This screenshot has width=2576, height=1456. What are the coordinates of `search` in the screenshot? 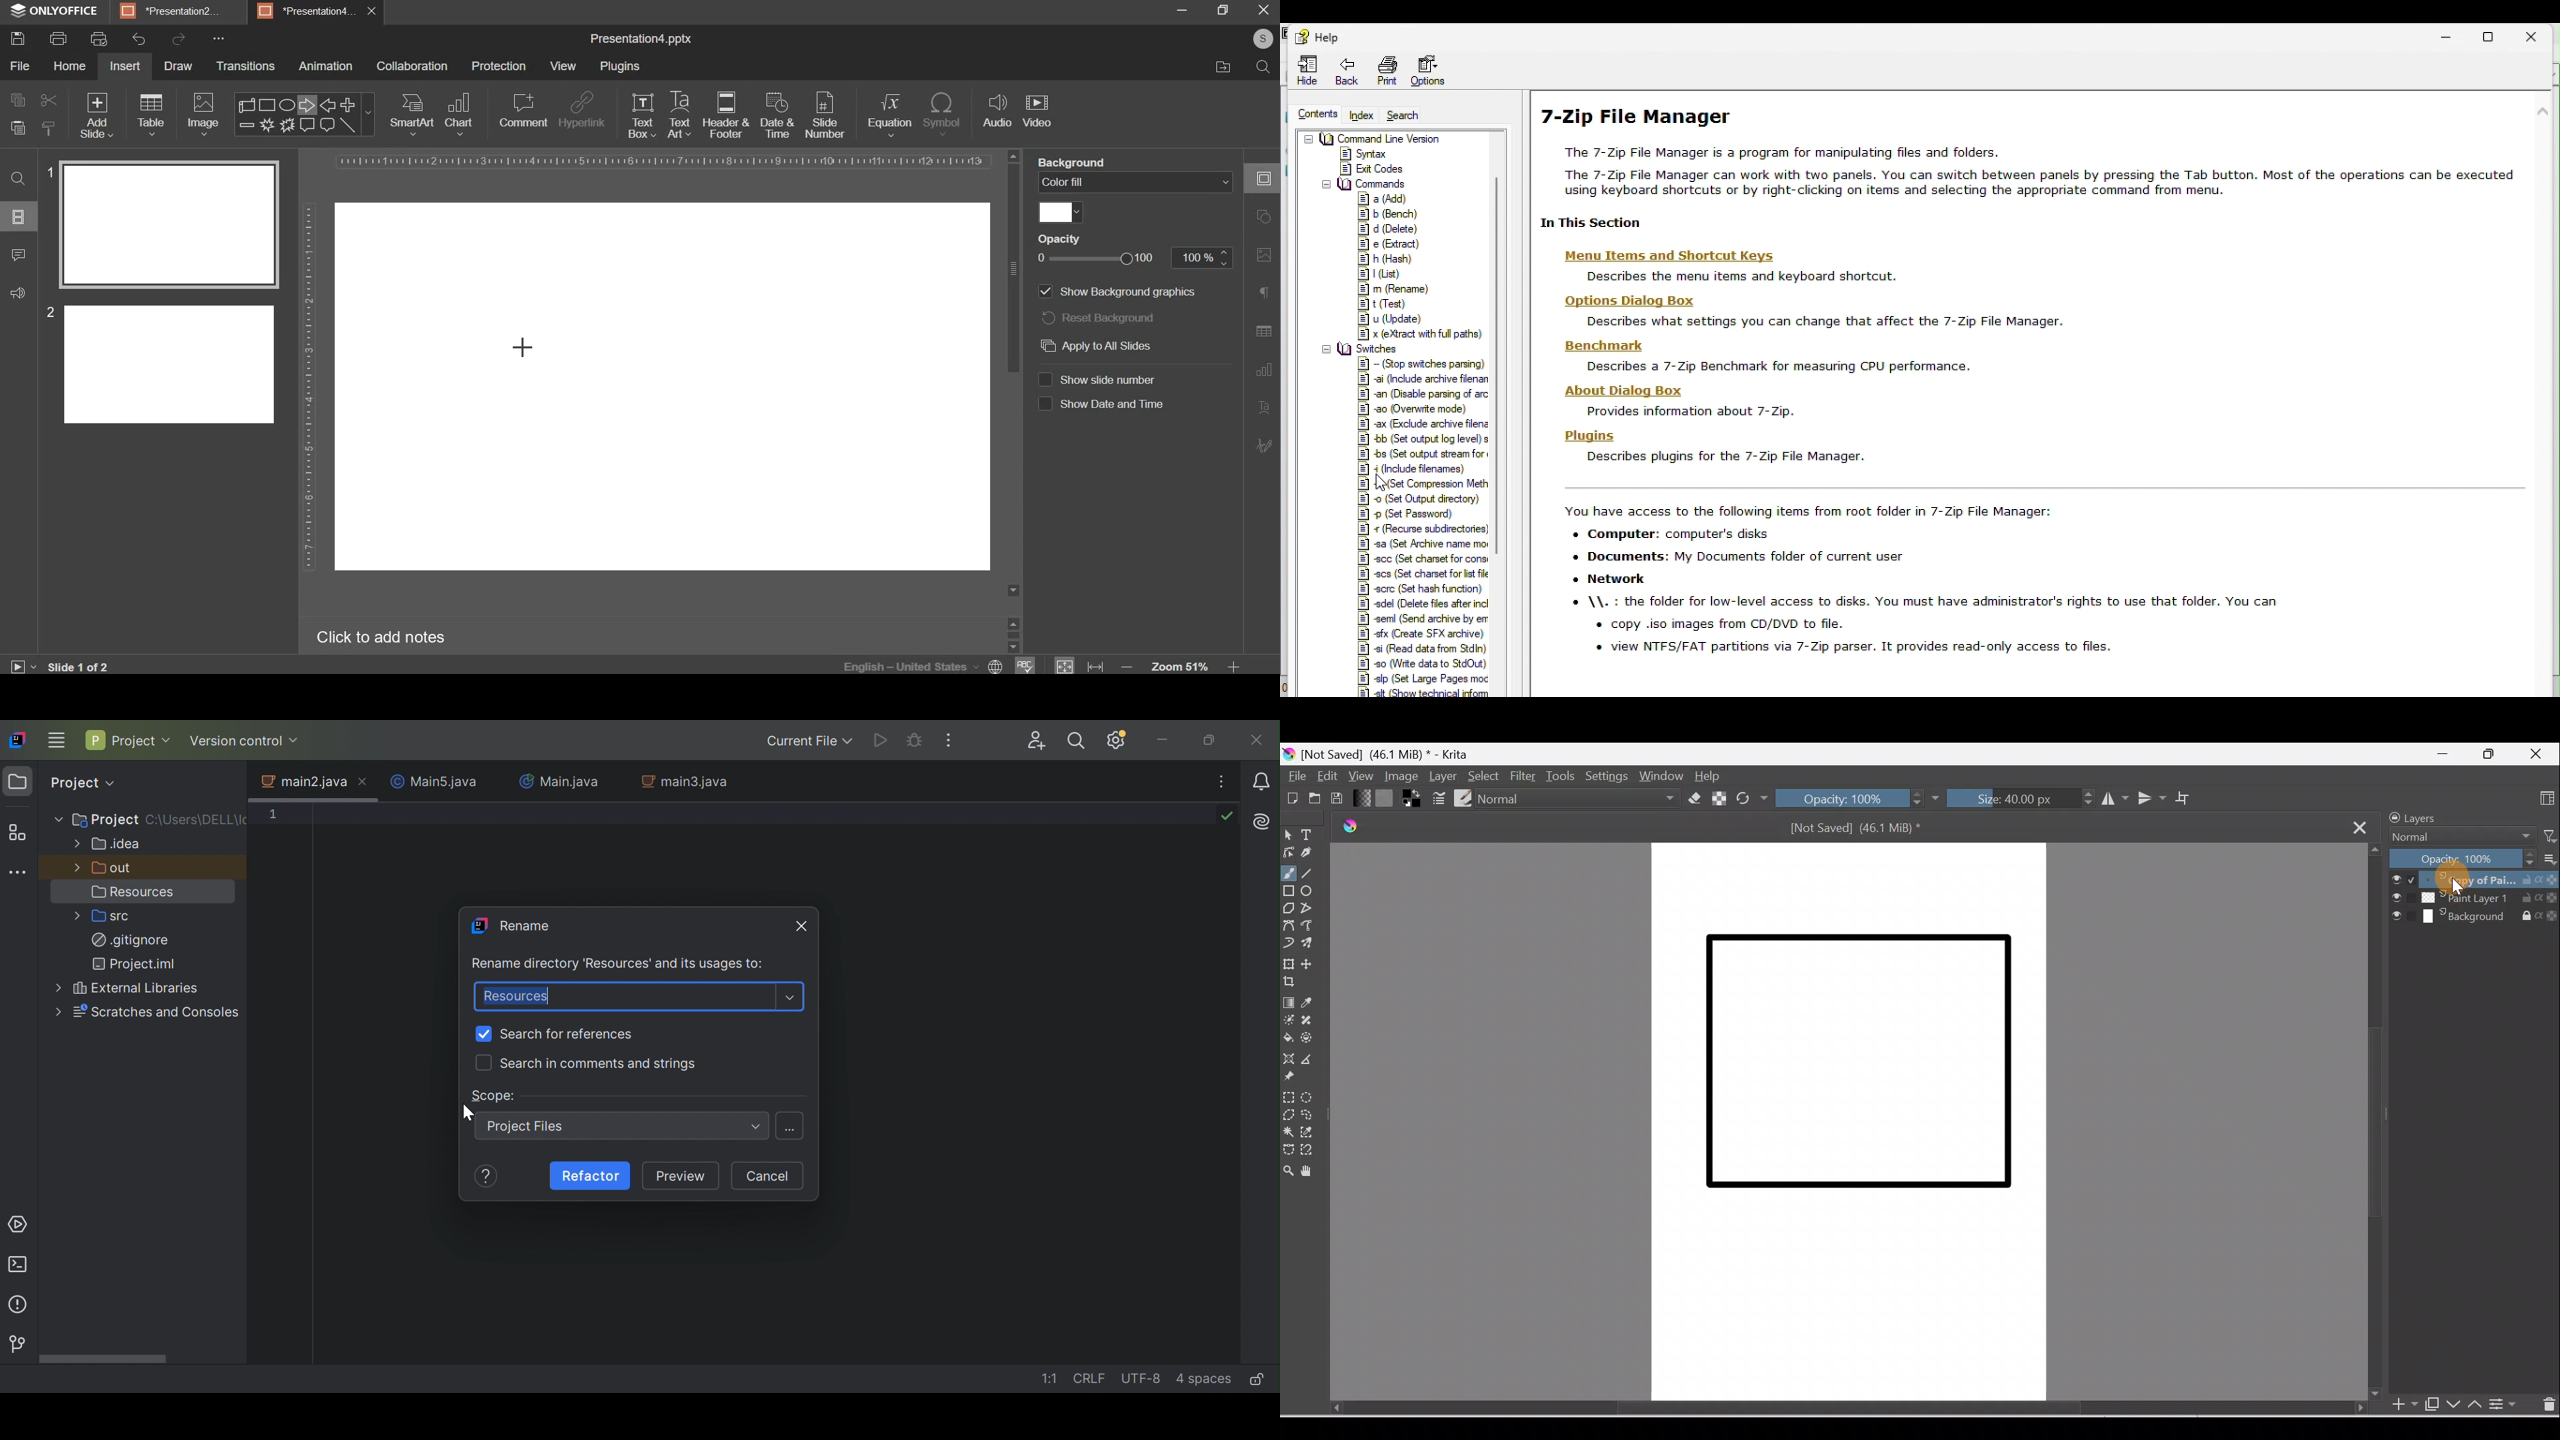 It's located at (1259, 66).